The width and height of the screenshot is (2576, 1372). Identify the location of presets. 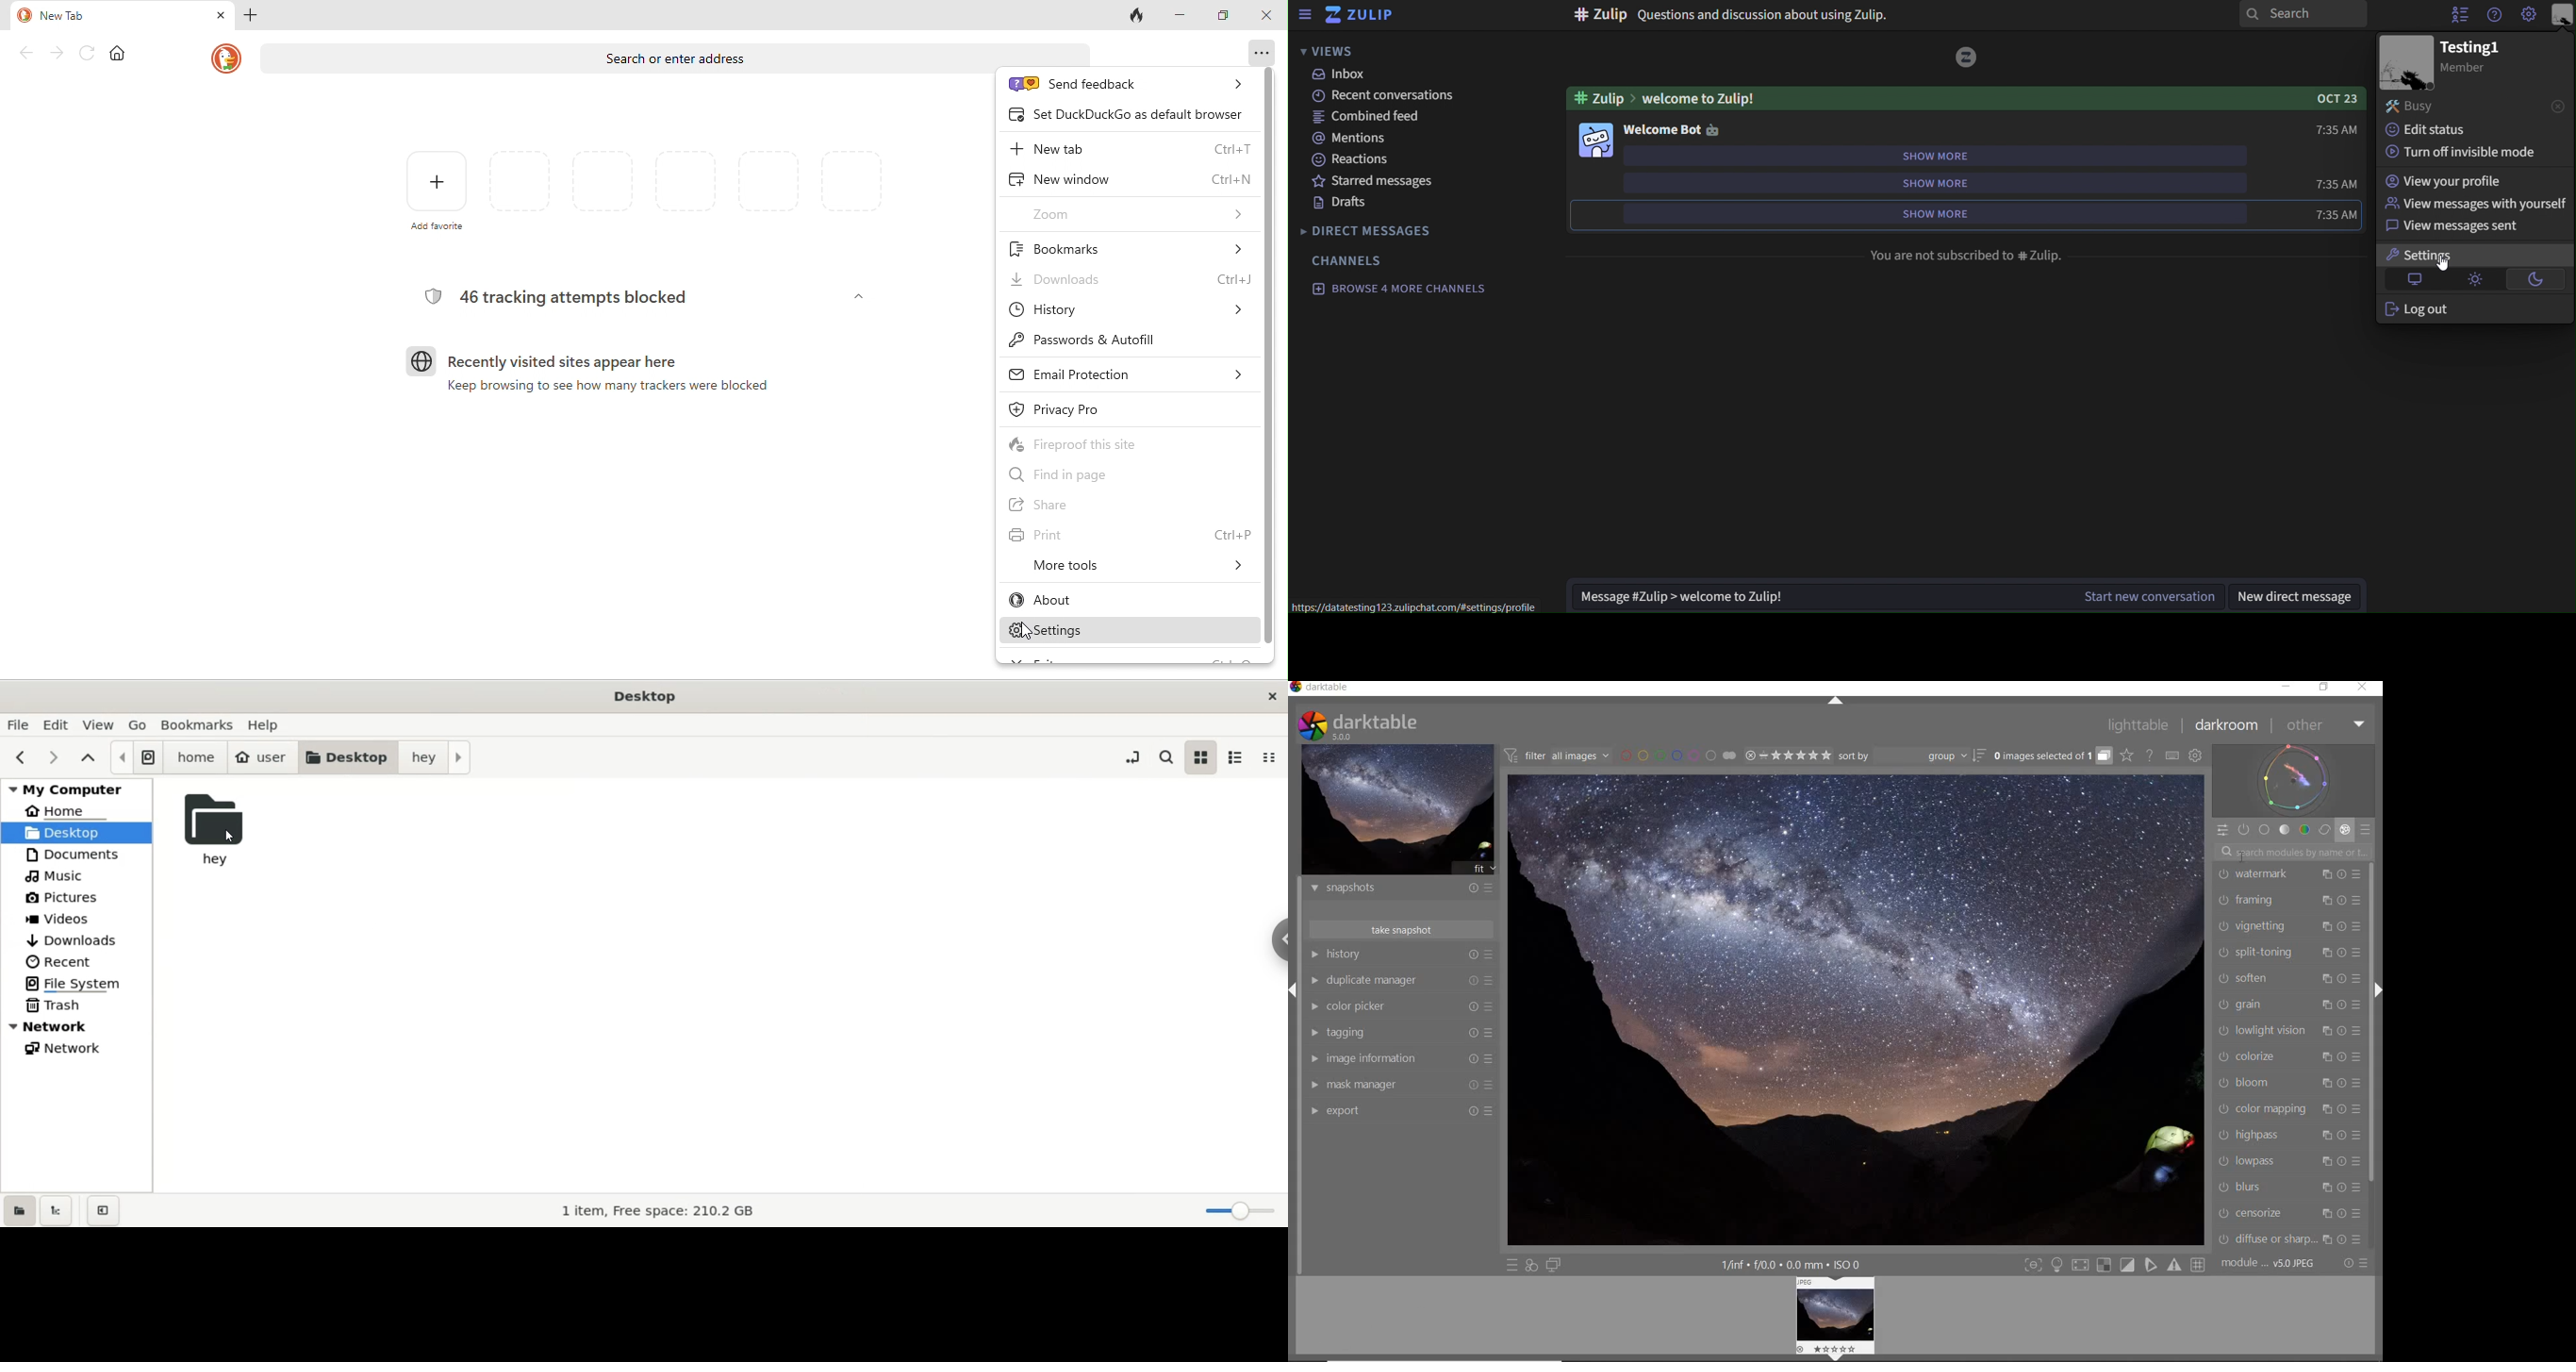
(2357, 951).